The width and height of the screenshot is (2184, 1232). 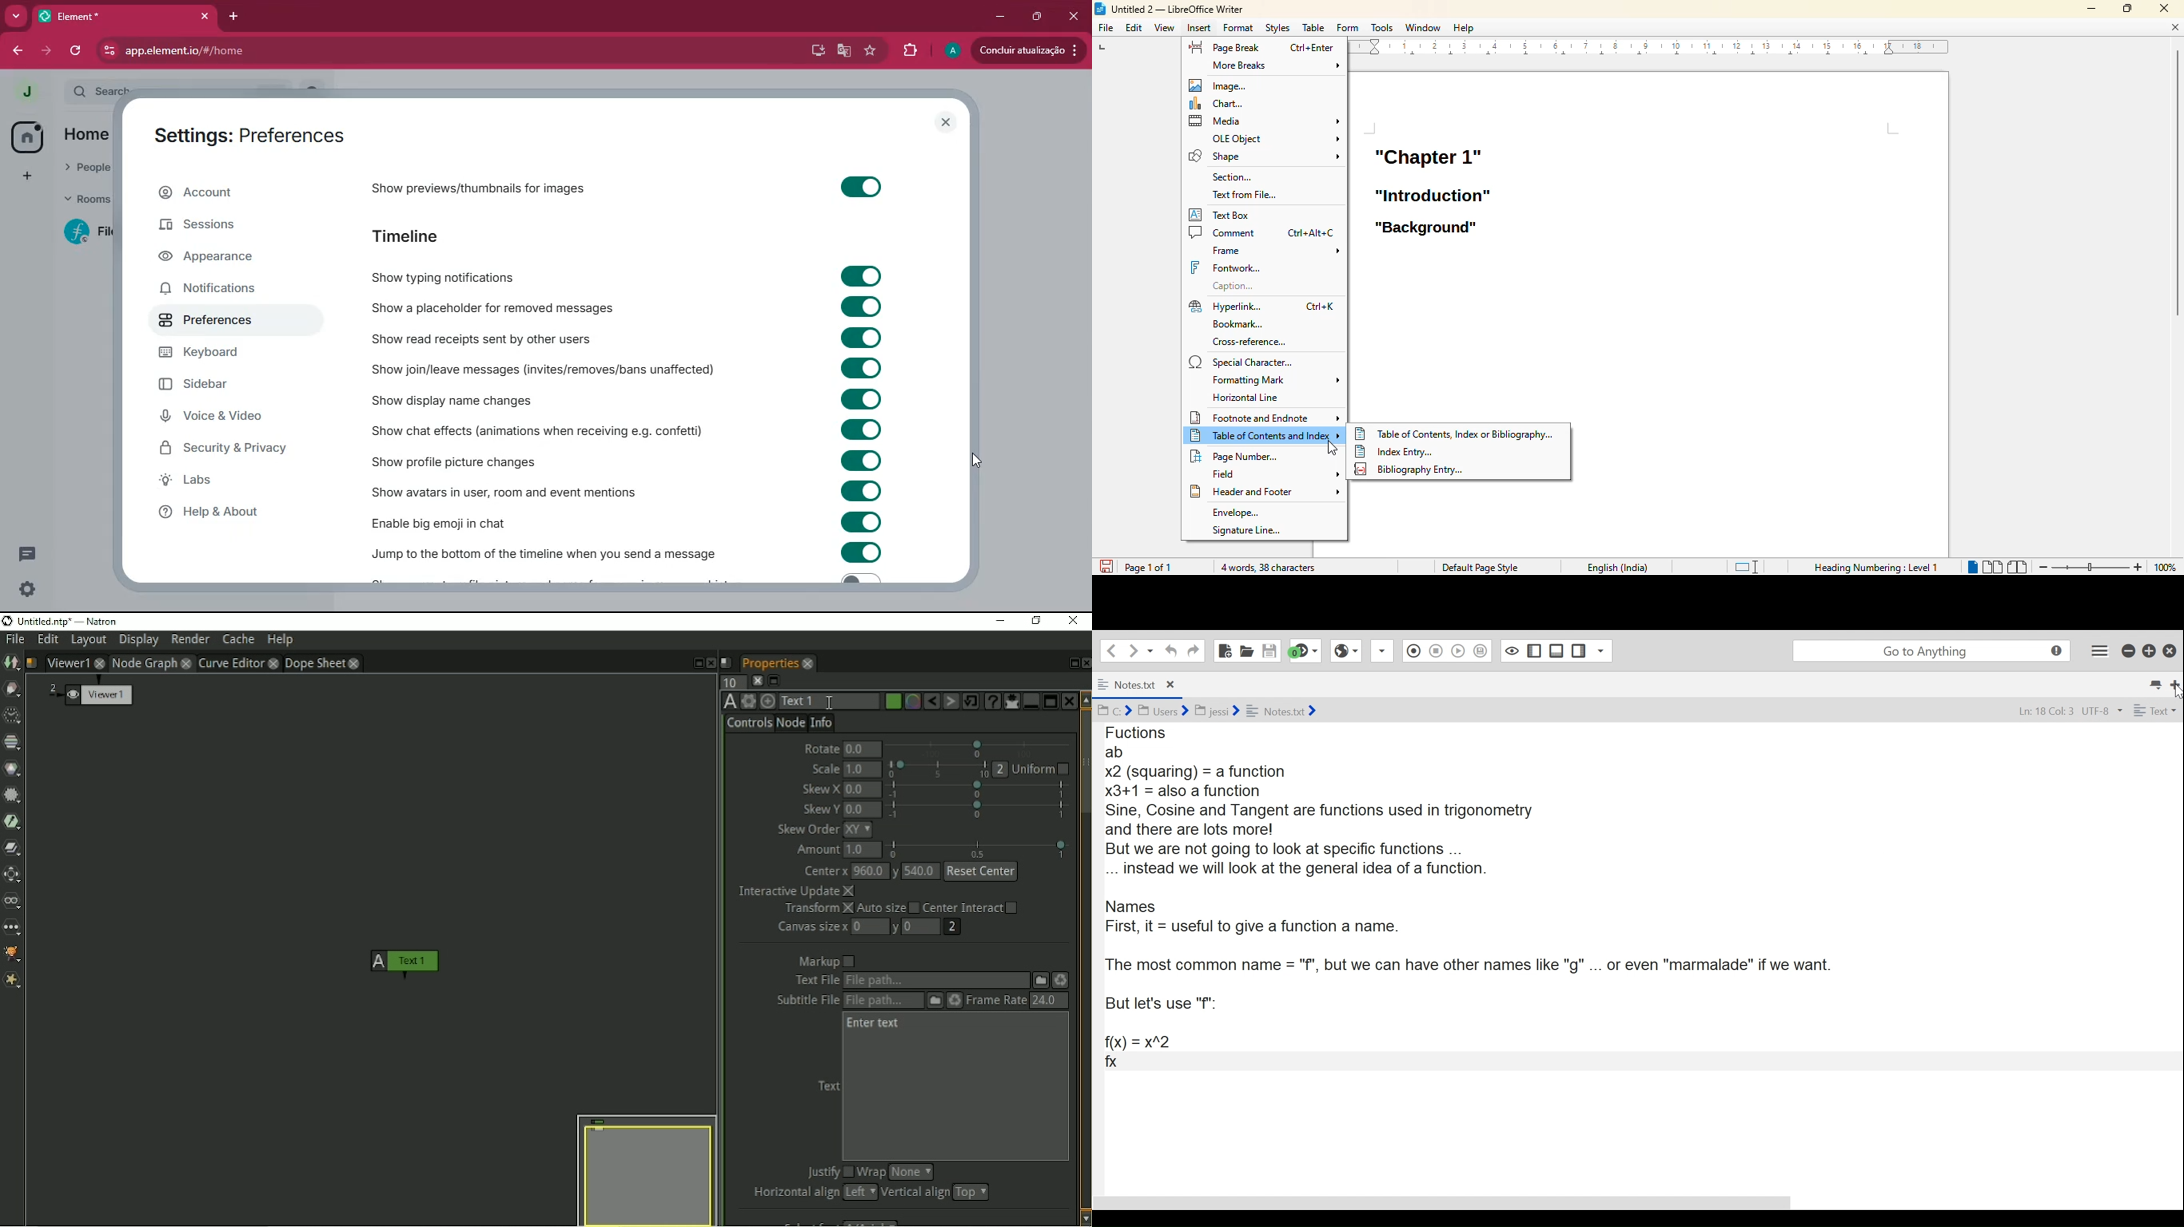 What do you see at coordinates (953, 1001) in the screenshot?
I see `Reload the file` at bounding box center [953, 1001].